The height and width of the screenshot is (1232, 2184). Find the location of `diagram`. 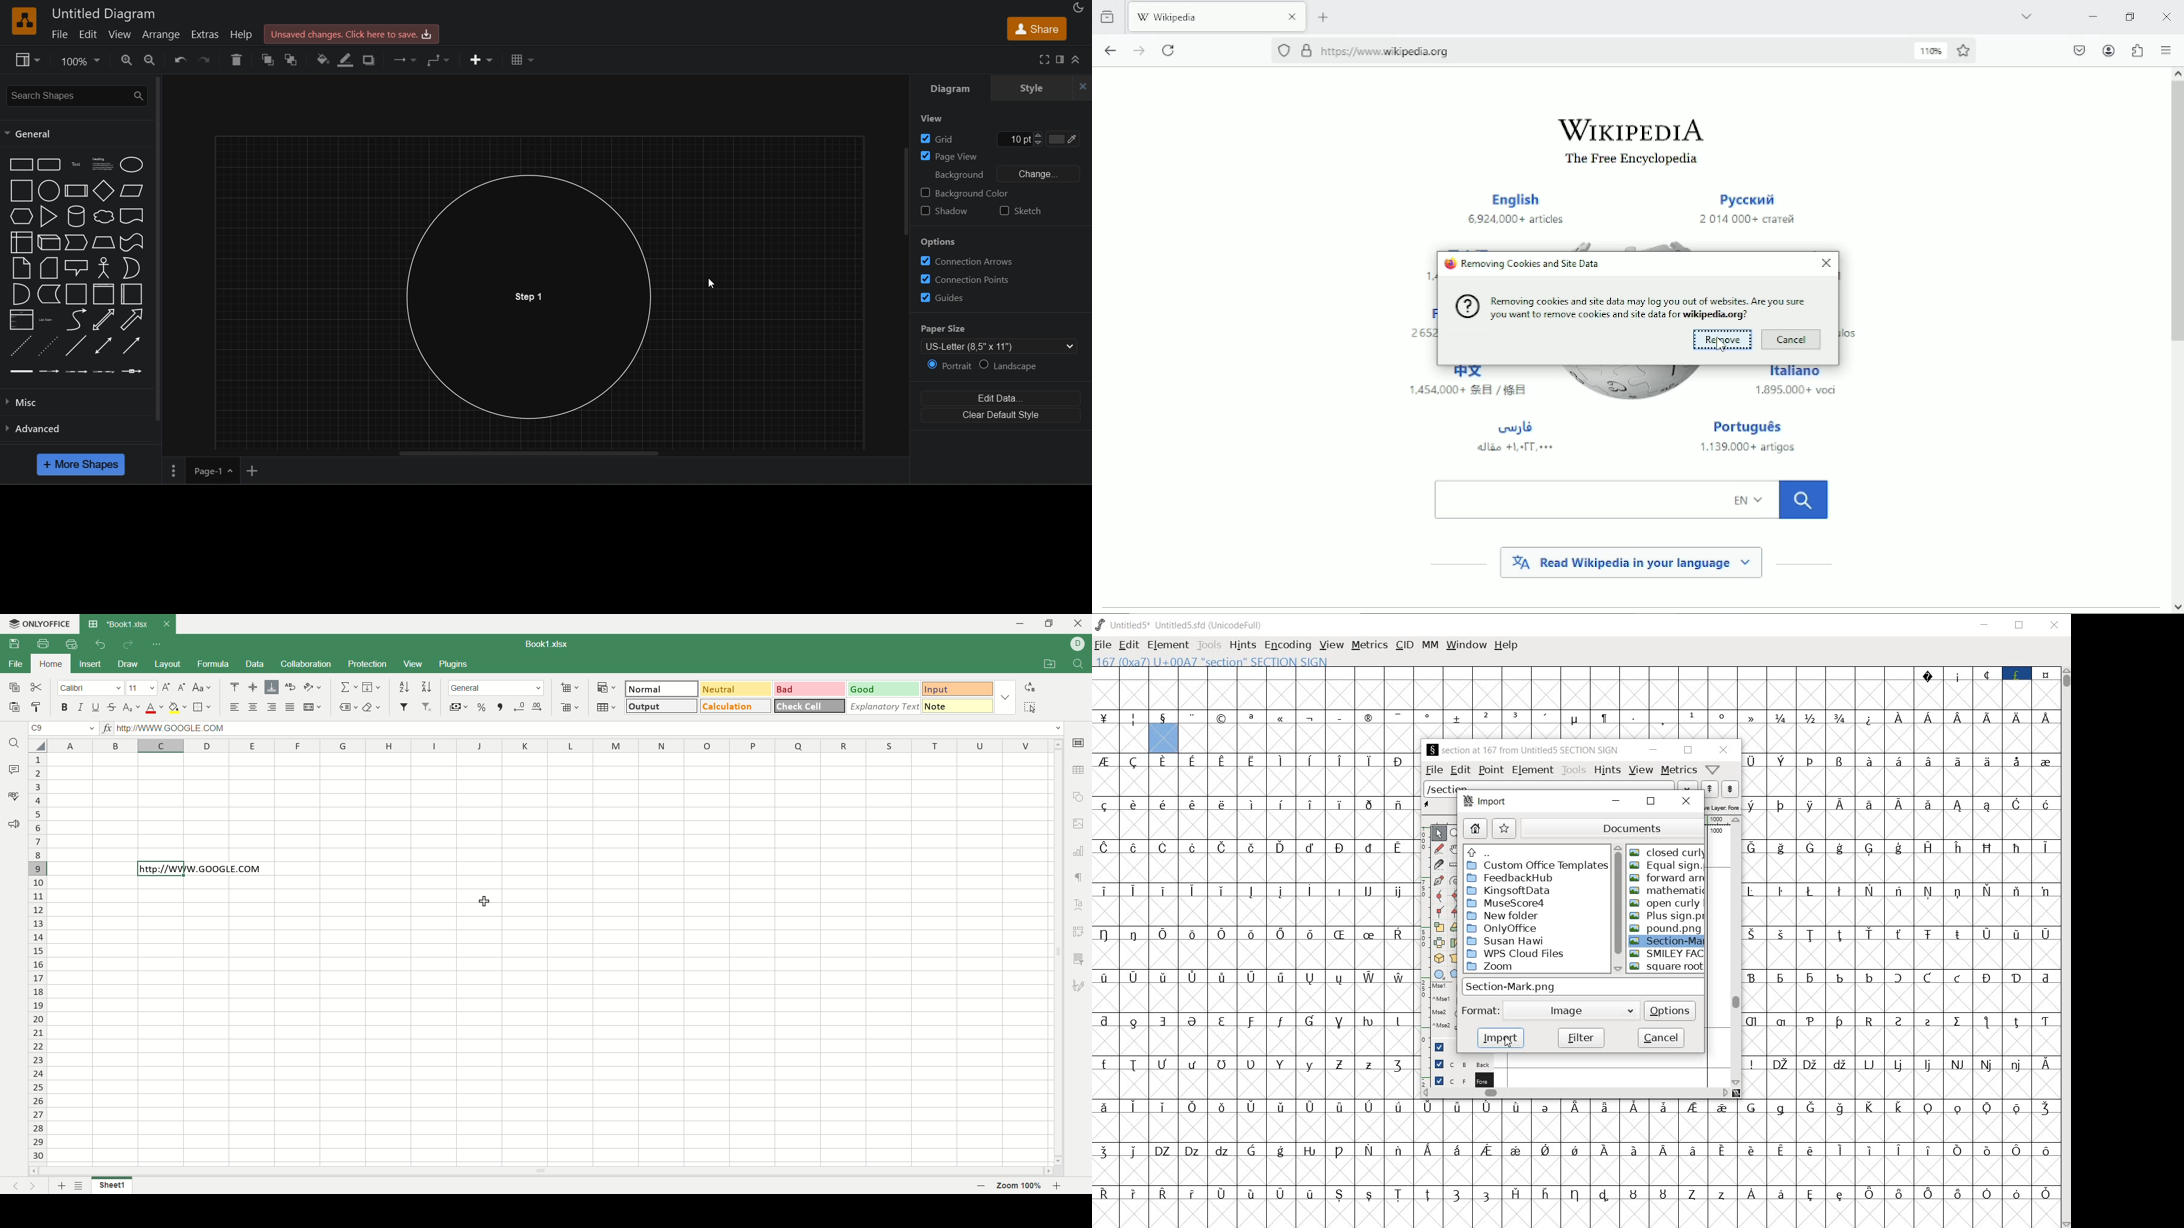

diagram is located at coordinates (952, 88).